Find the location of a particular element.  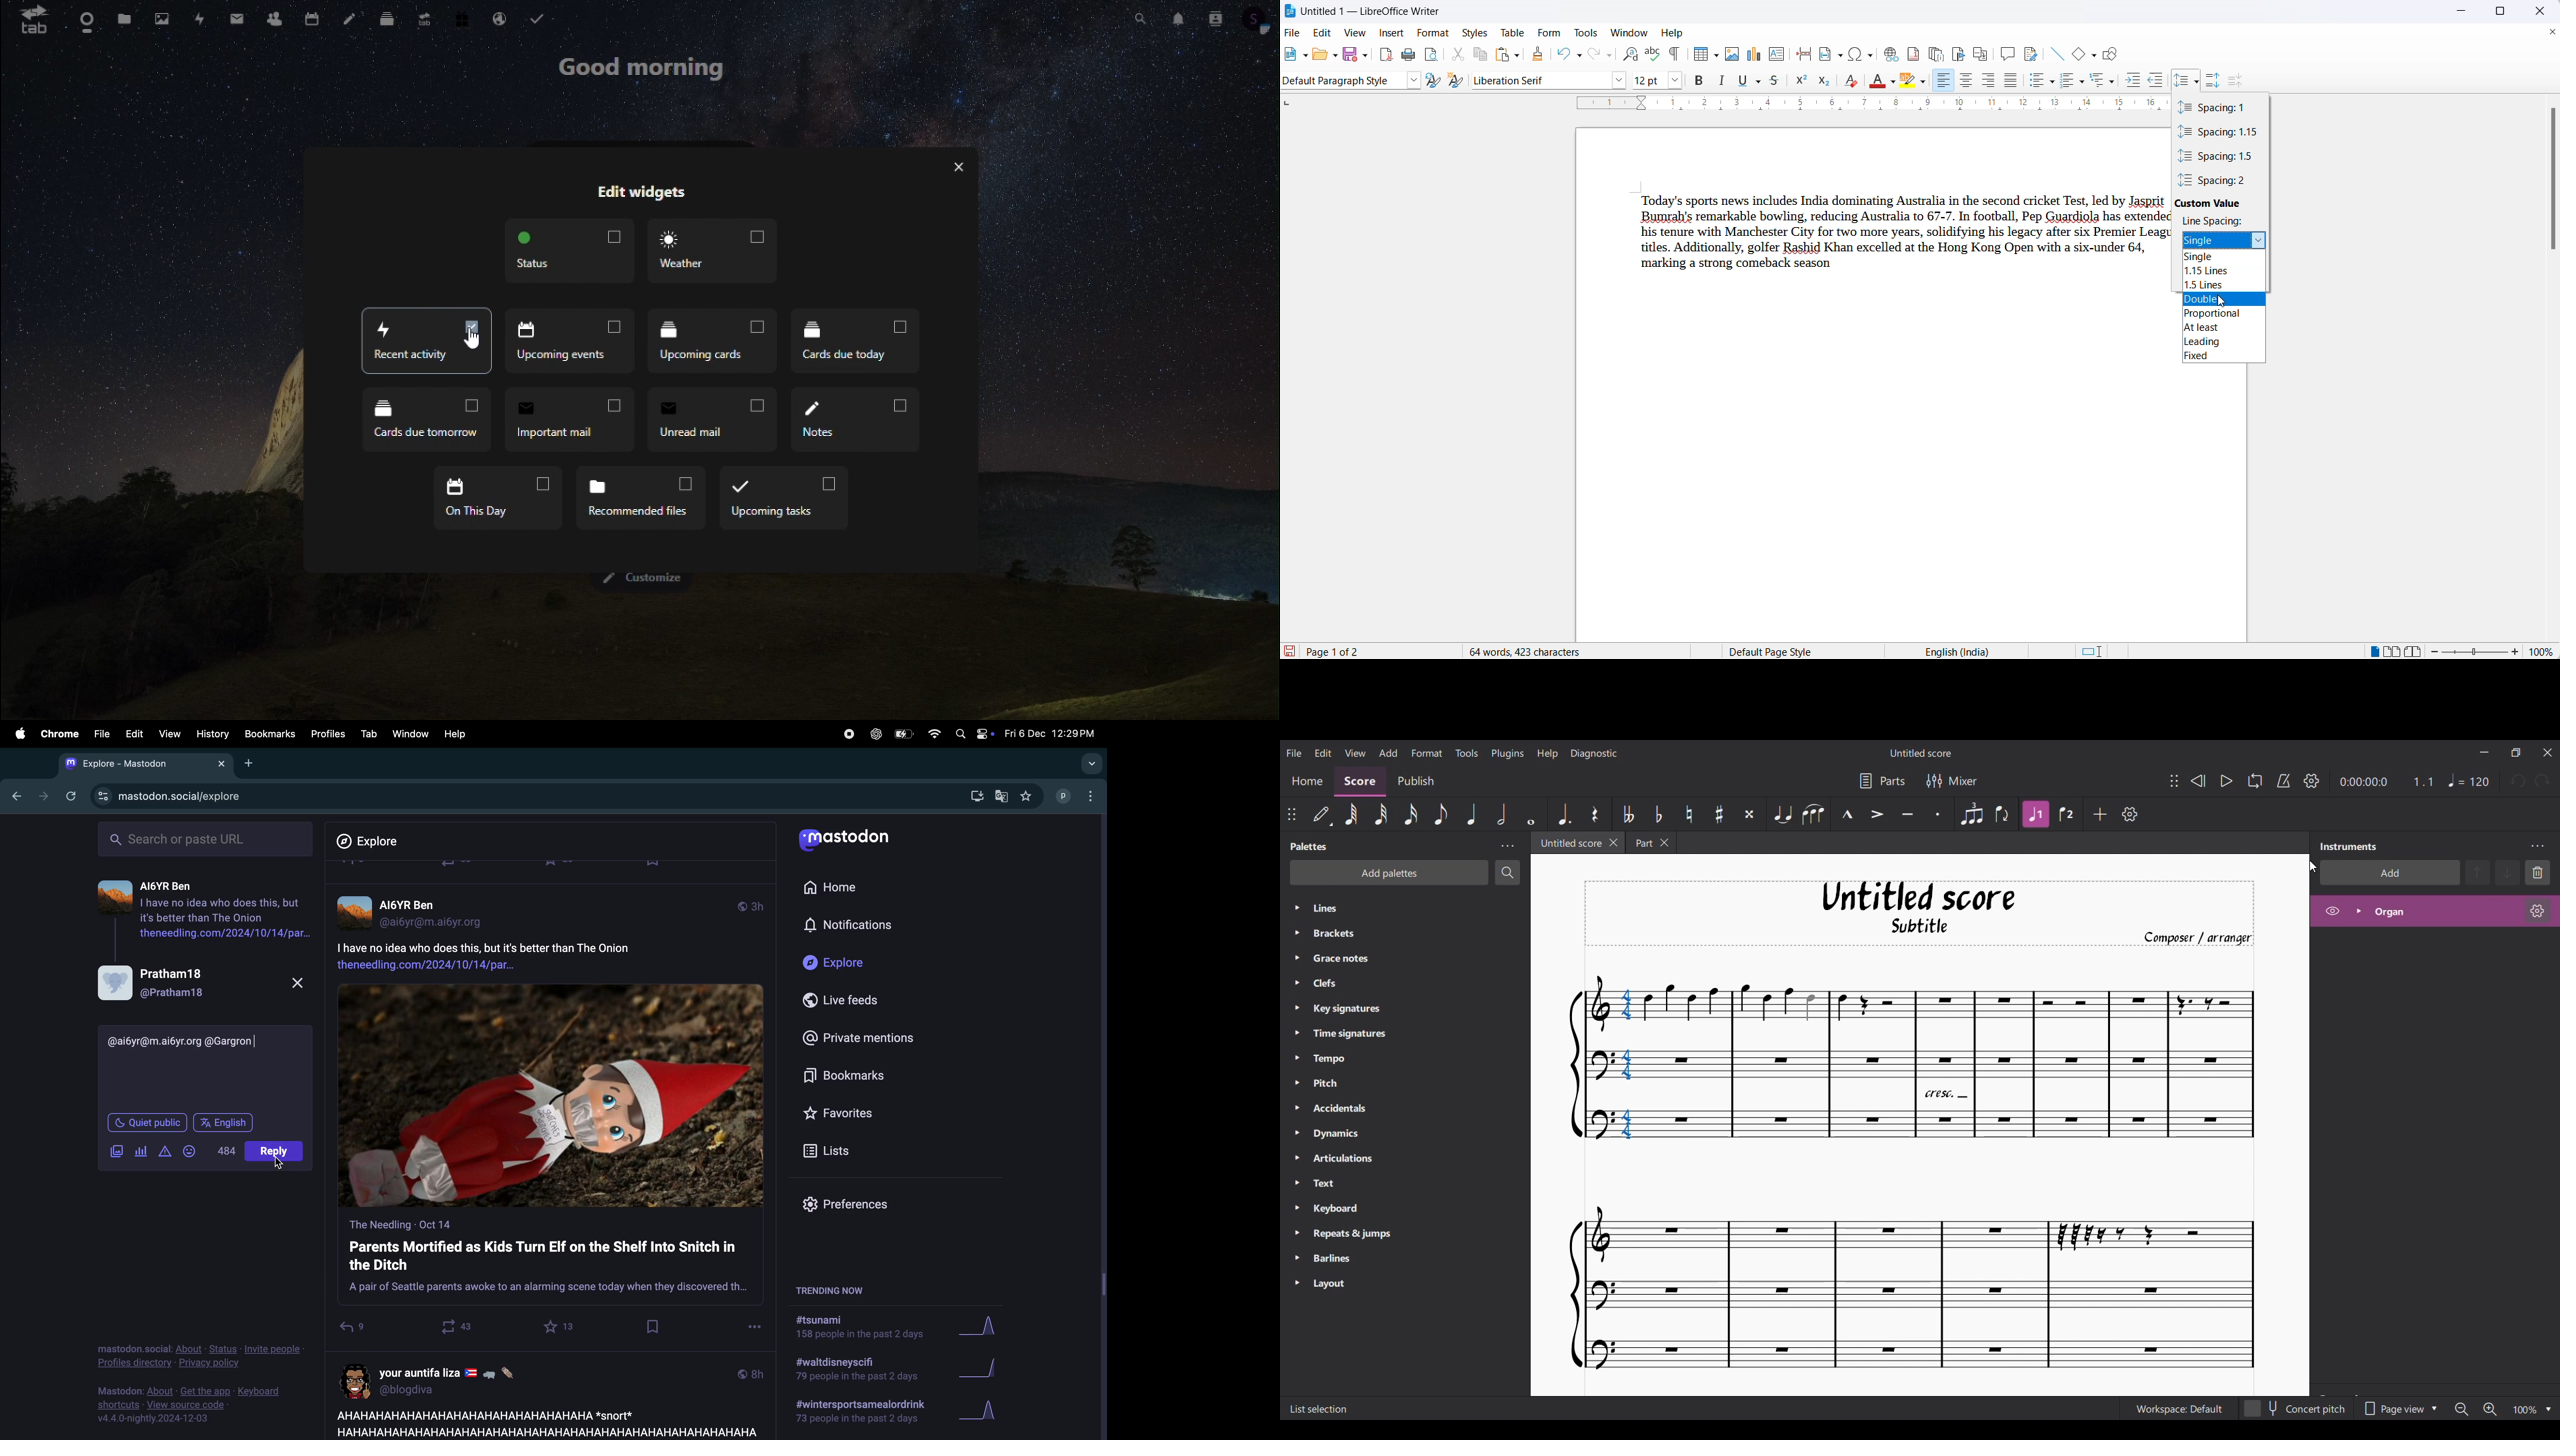

Voice 1 is located at coordinates (2035, 814).